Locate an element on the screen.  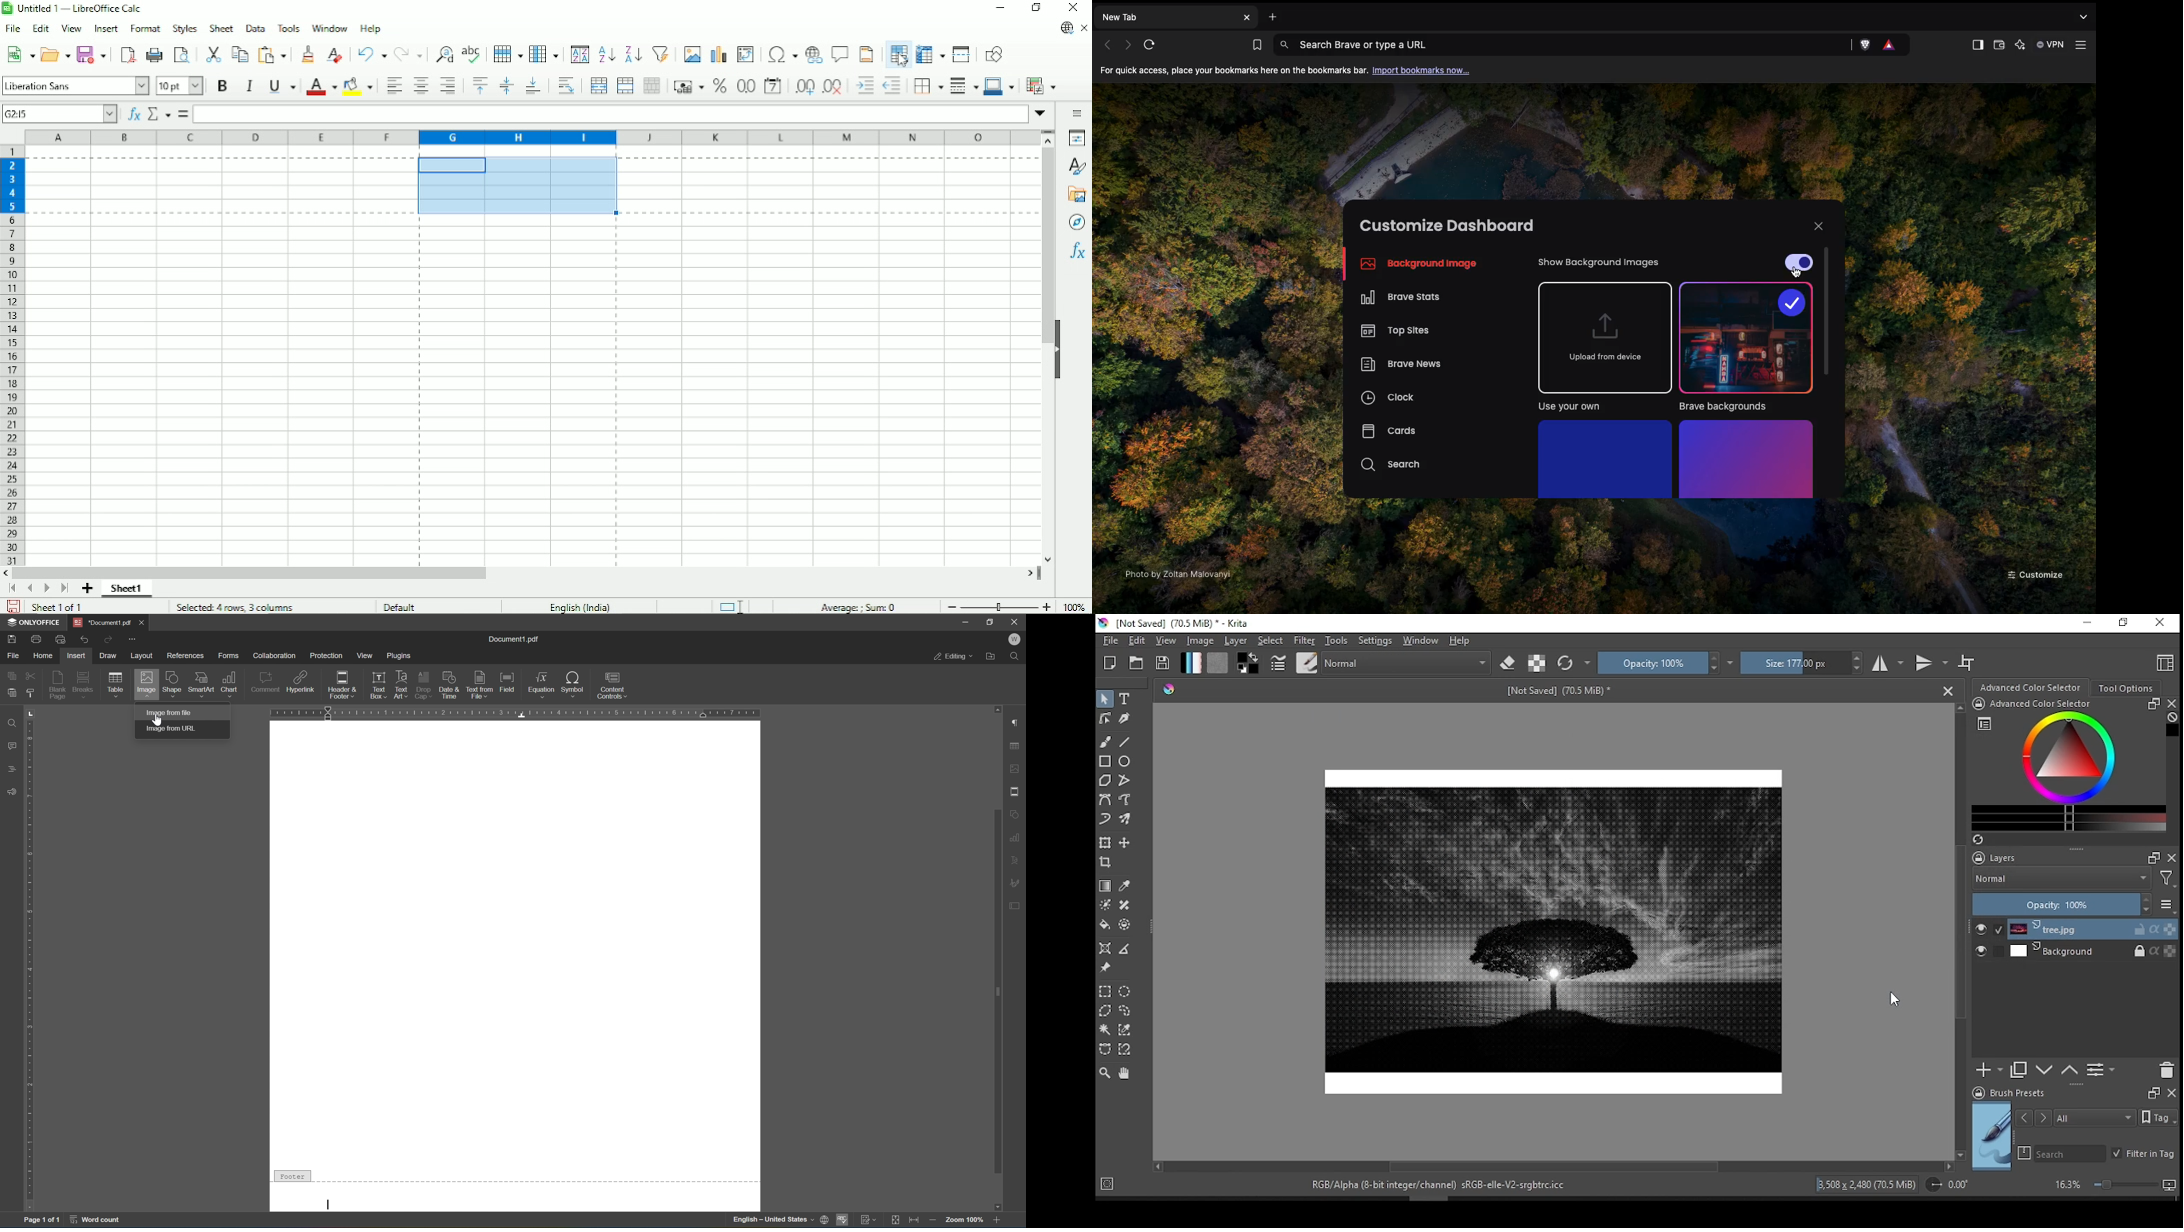
ONLYOFFICE is located at coordinates (33, 623).